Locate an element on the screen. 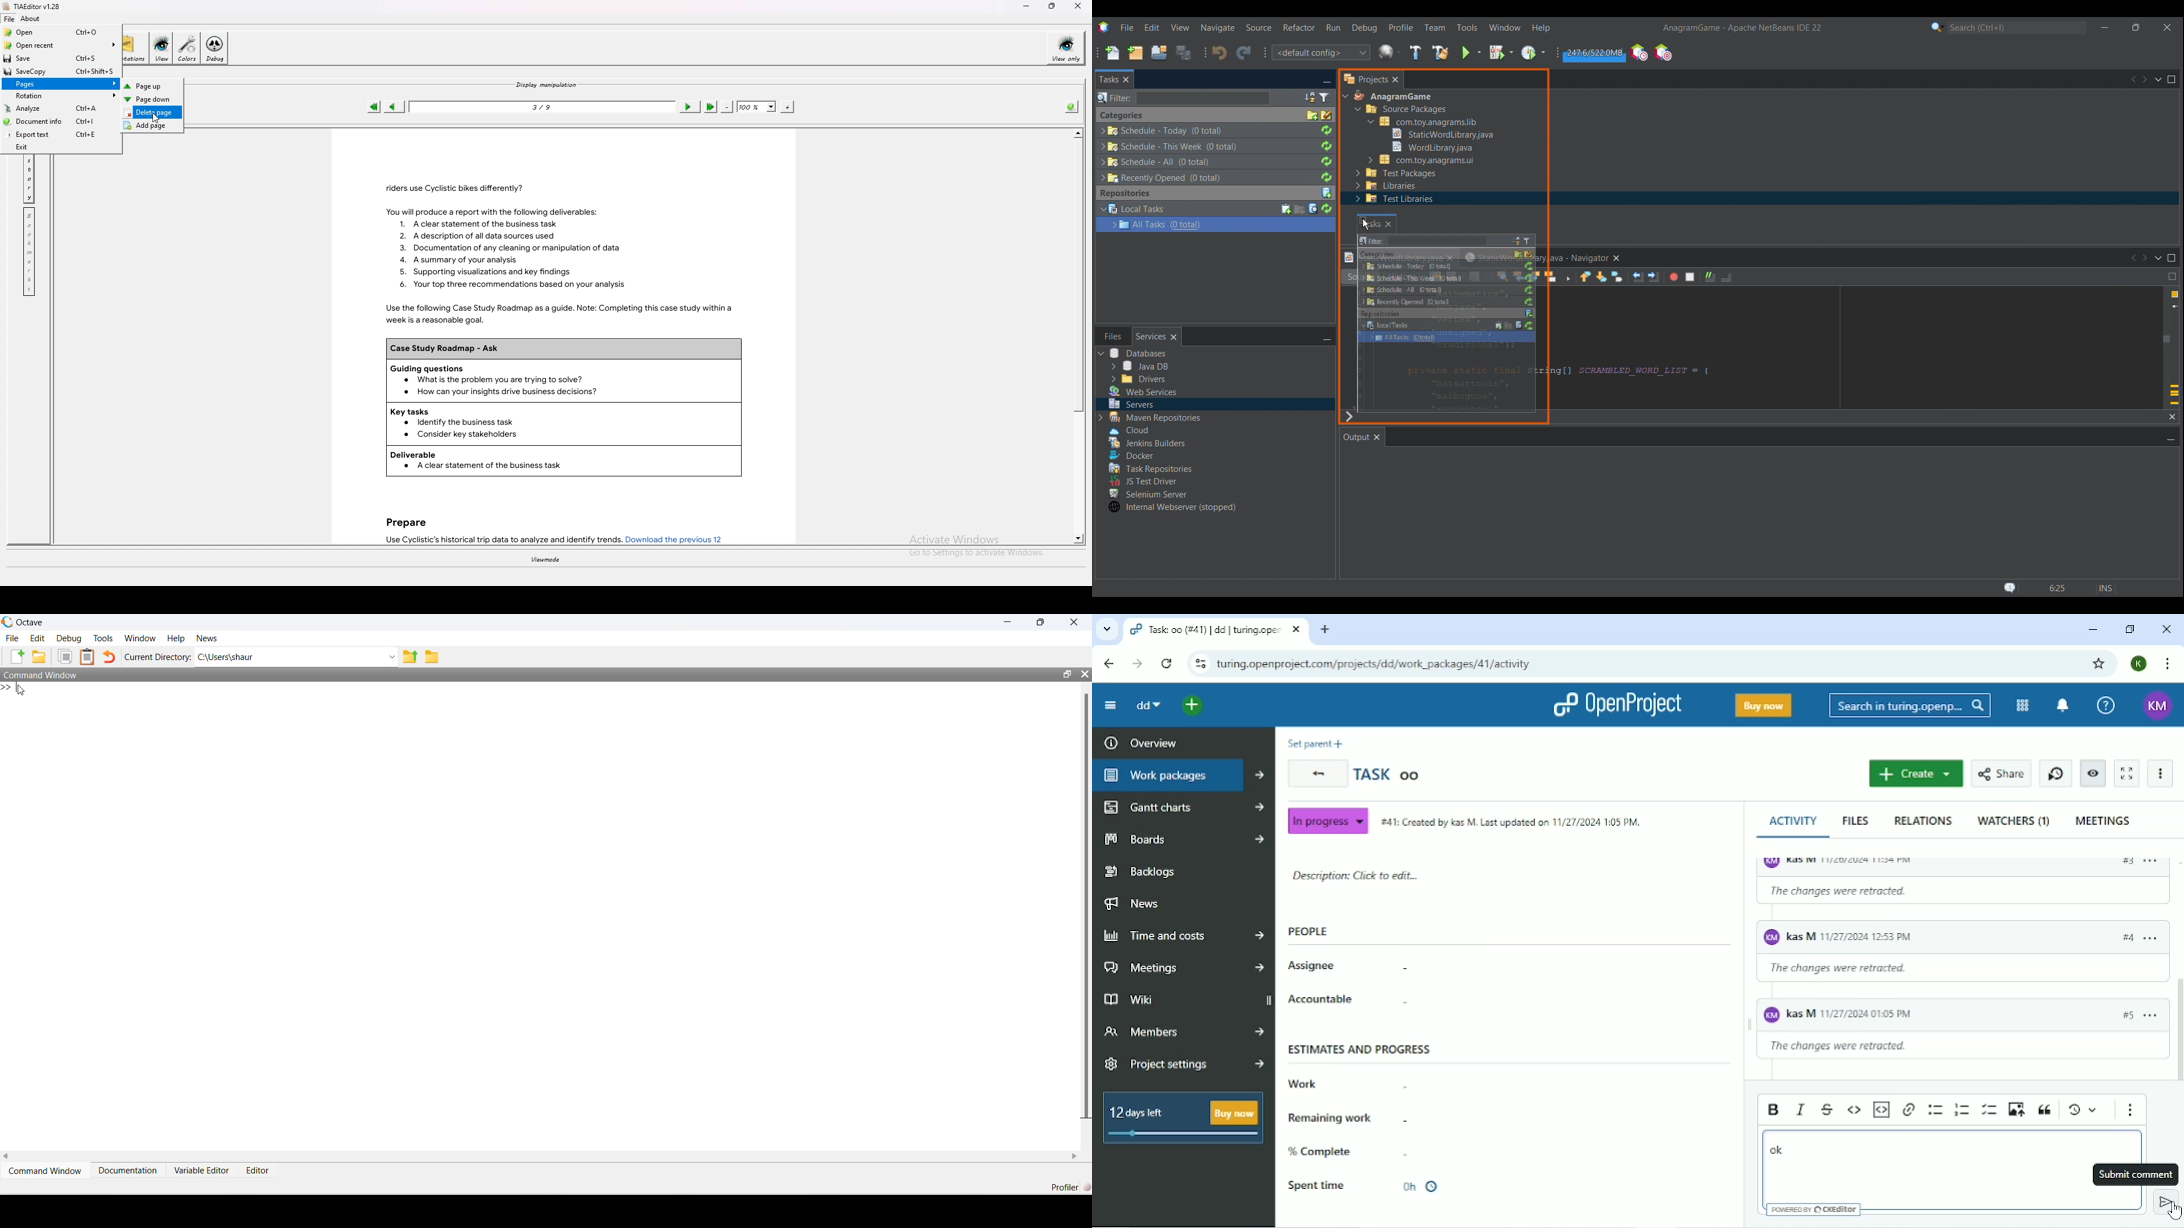  #41: Created by Kas M. Last updated on 11/27/2024 1:05 PM is located at coordinates (1509, 821).